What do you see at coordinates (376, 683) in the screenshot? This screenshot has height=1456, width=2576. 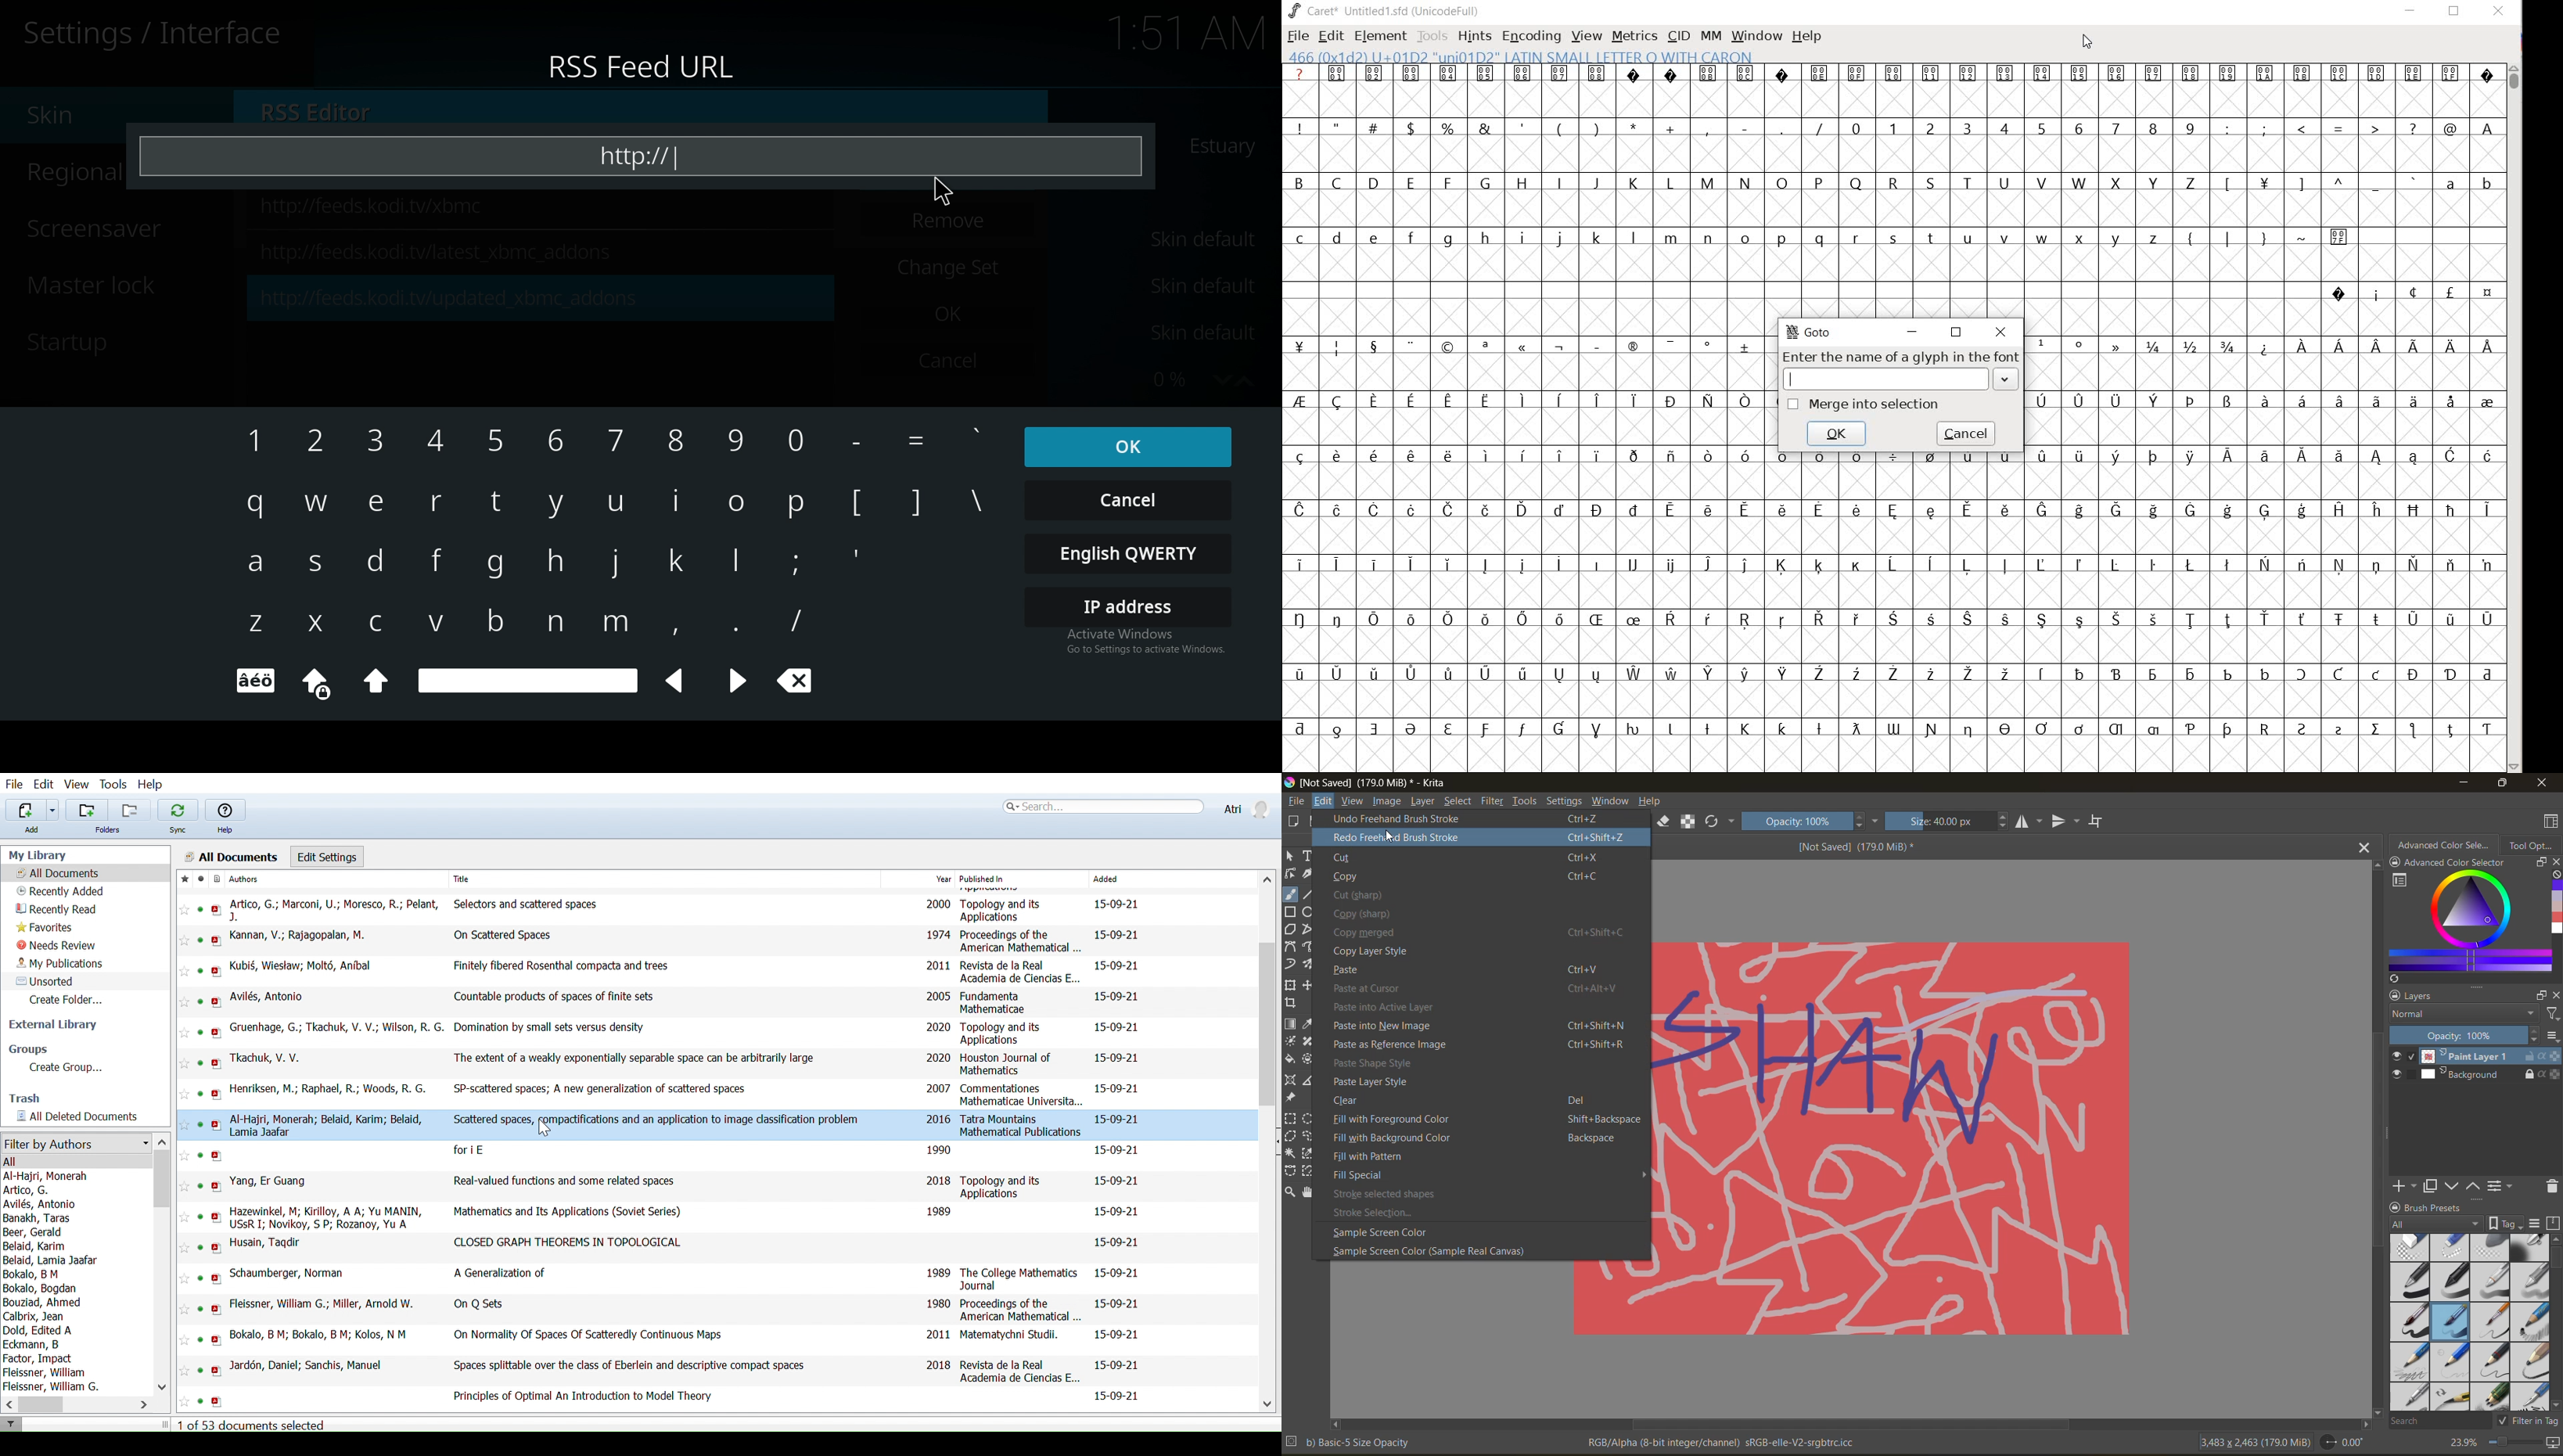 I see `keyboard Input` at bounding box center [376, 683].